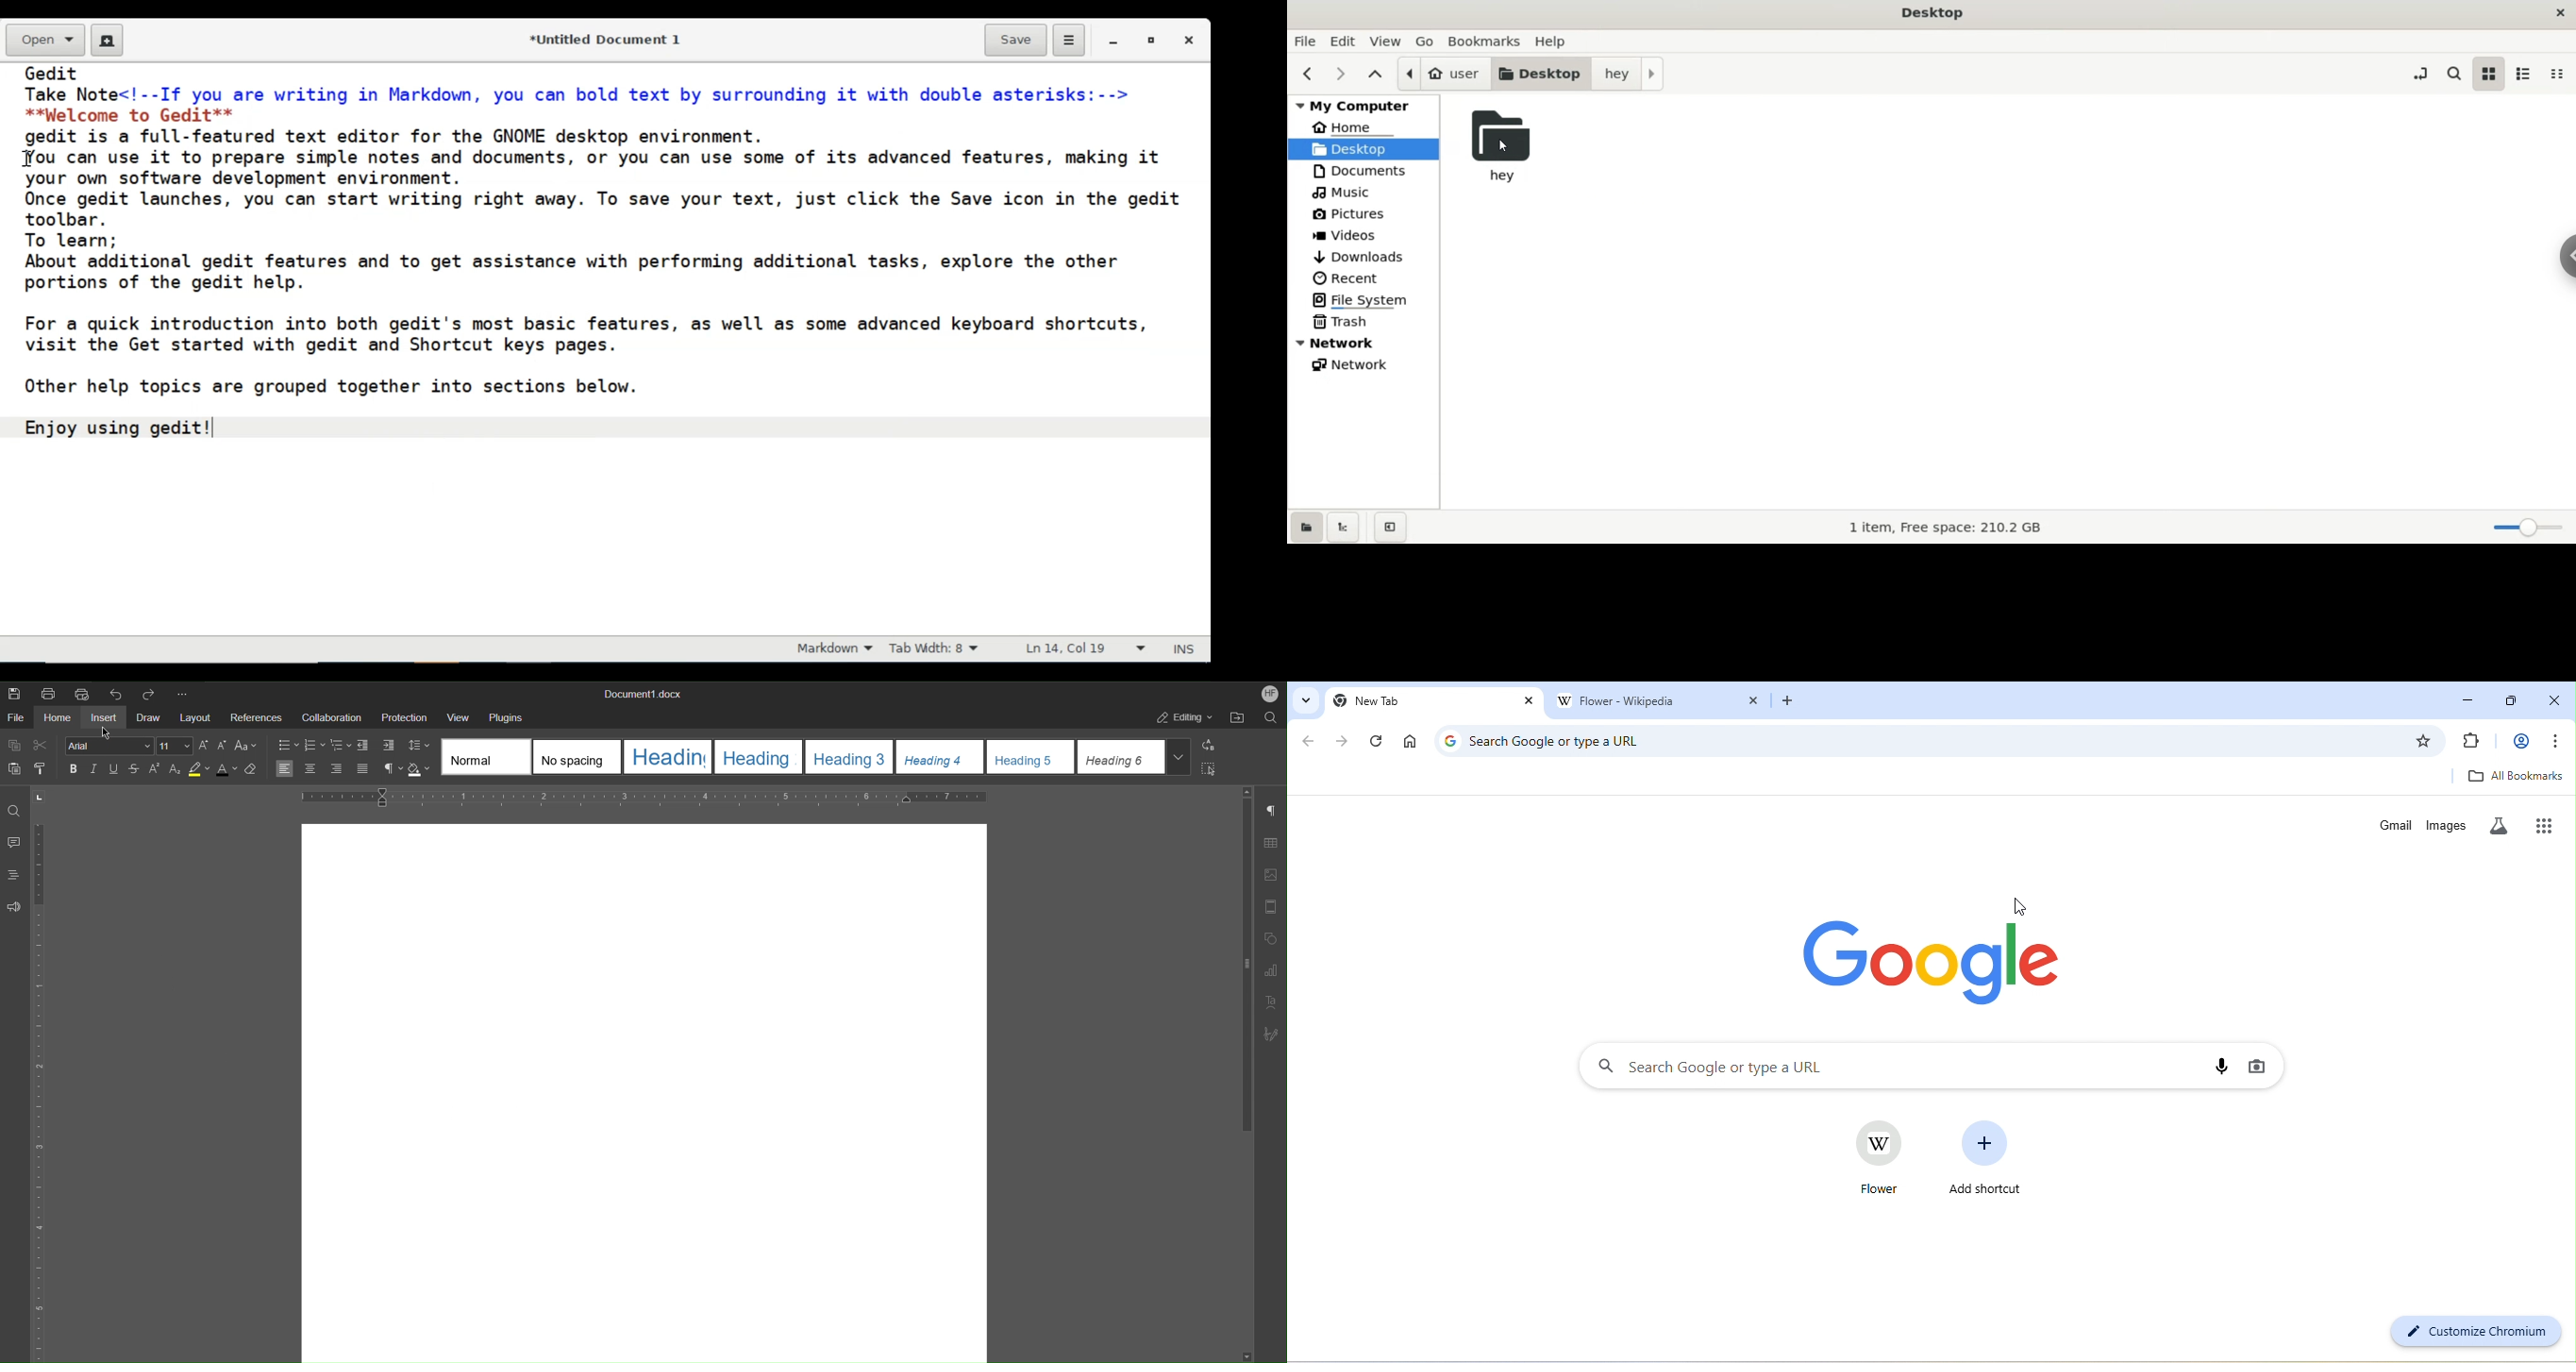 The image size is (2576, 1372). Describe the element at coordinates (849, 756) in the screenshot. I see `Heading 3` at that location.